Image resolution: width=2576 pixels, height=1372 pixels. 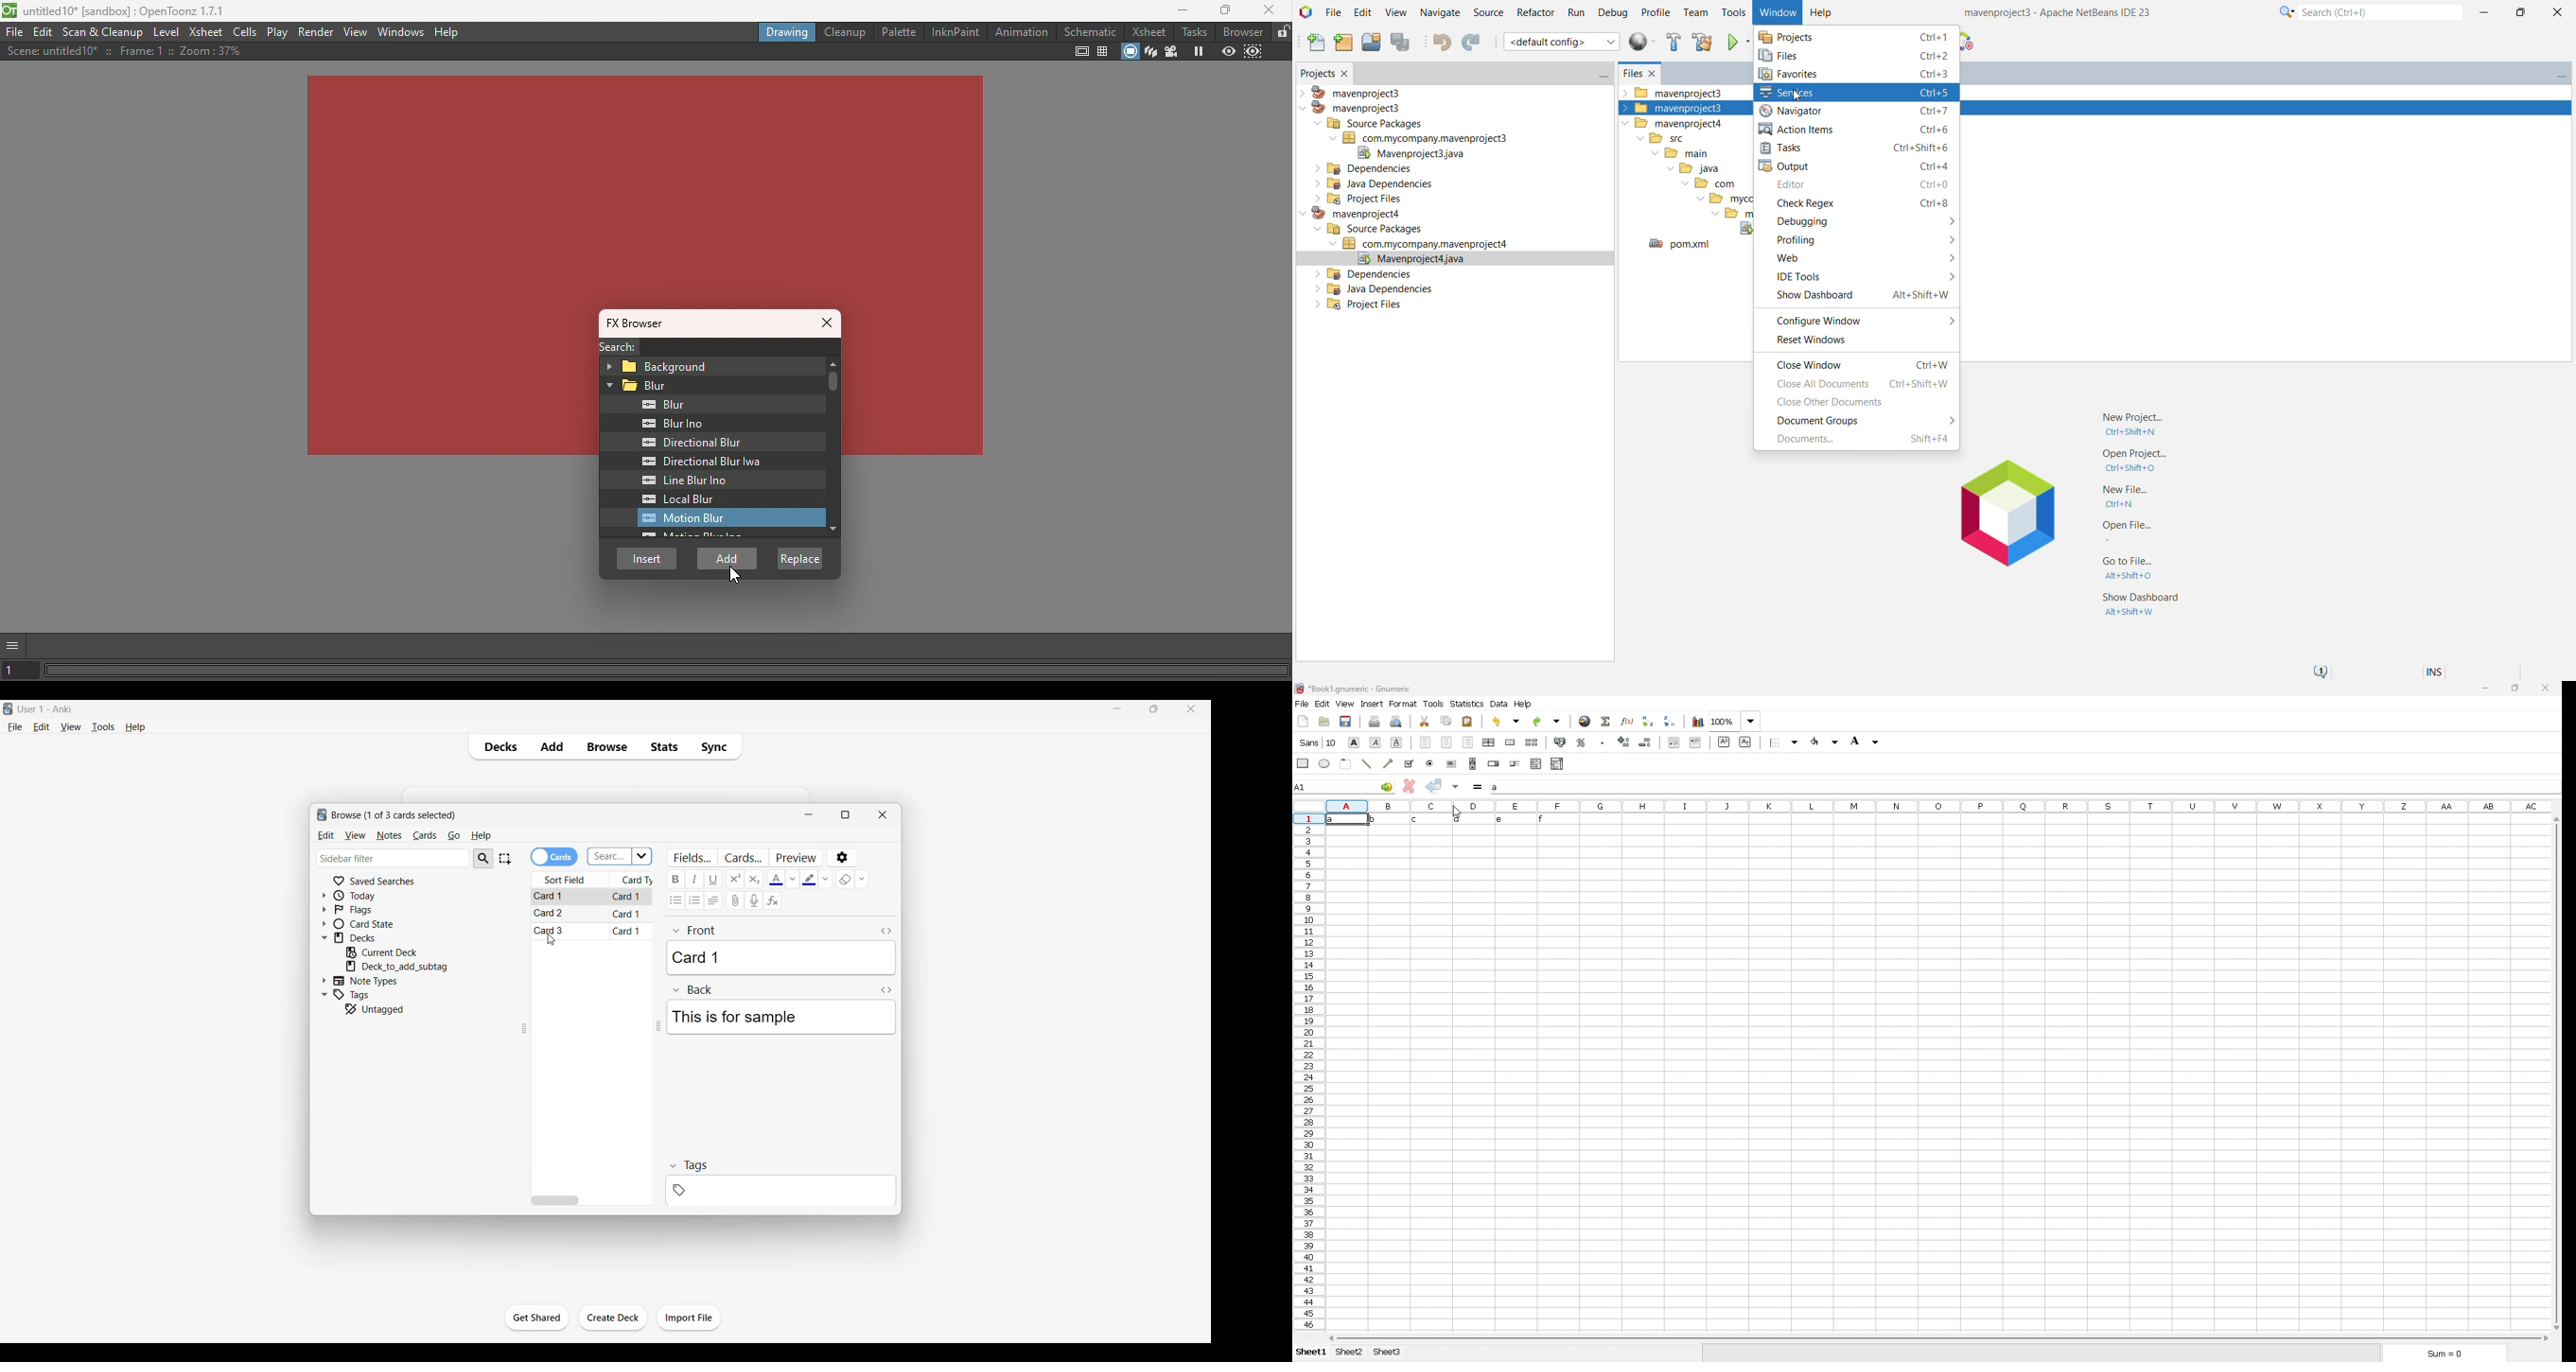 I want to click on rows, so click(x=1307, y=1071).